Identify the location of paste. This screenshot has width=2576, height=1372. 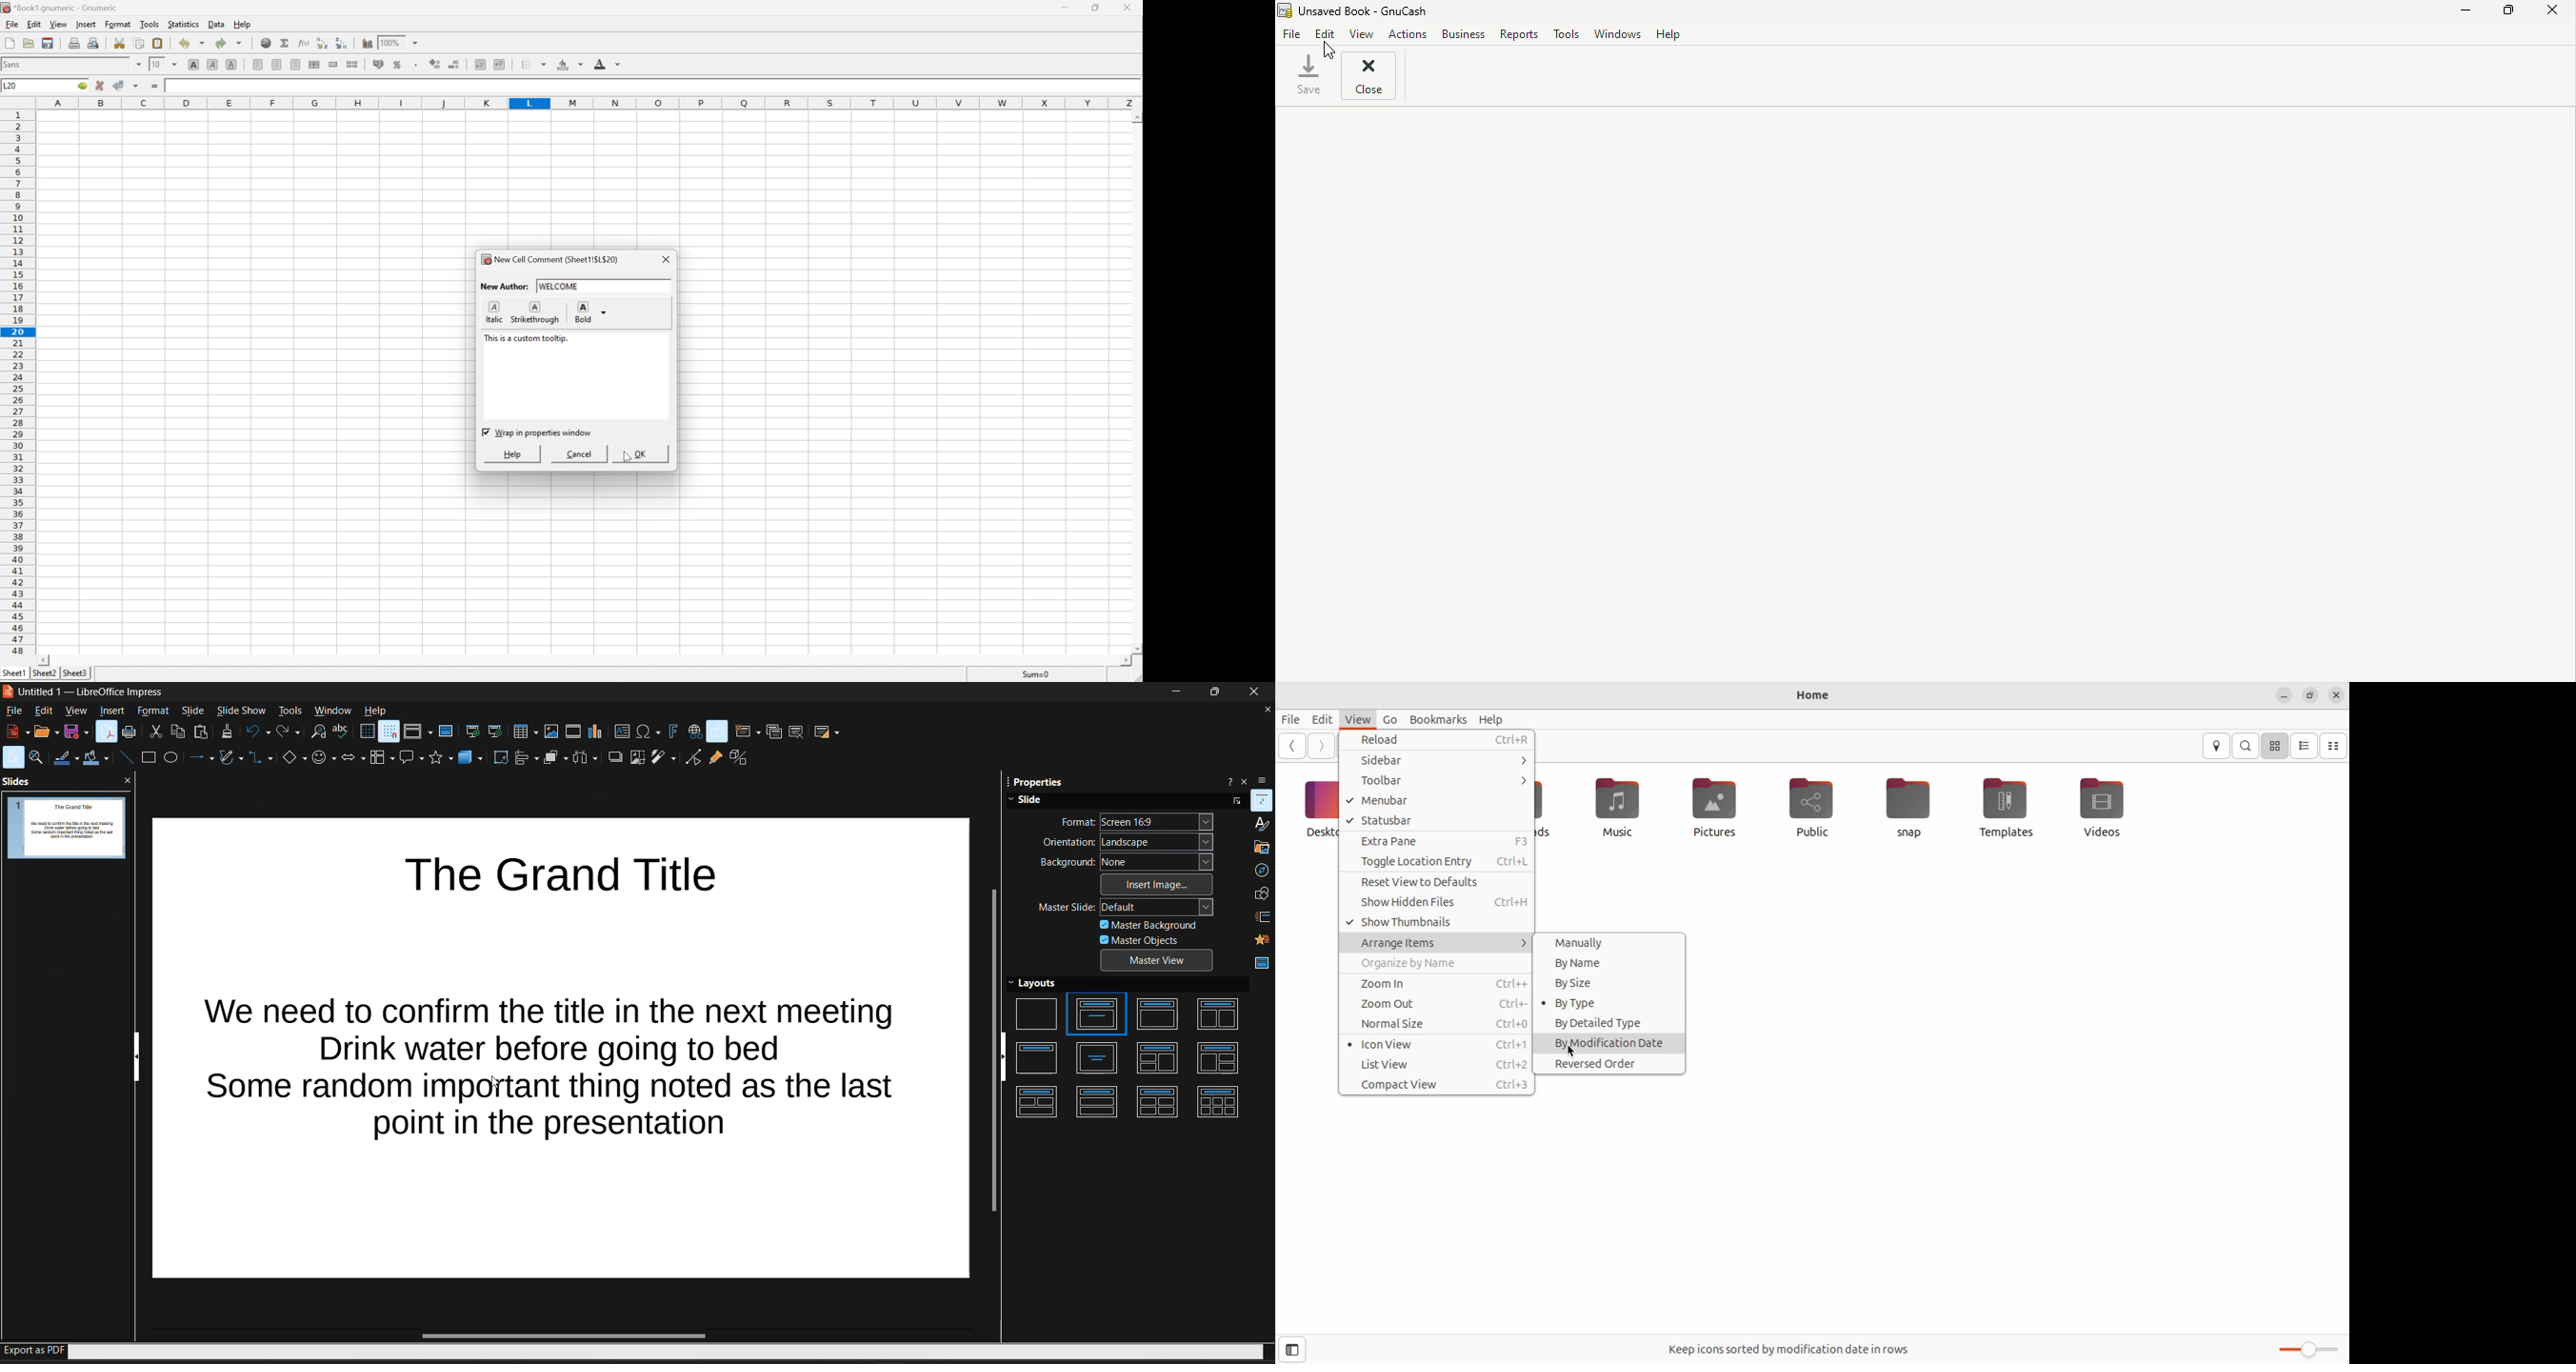
(199, 732).